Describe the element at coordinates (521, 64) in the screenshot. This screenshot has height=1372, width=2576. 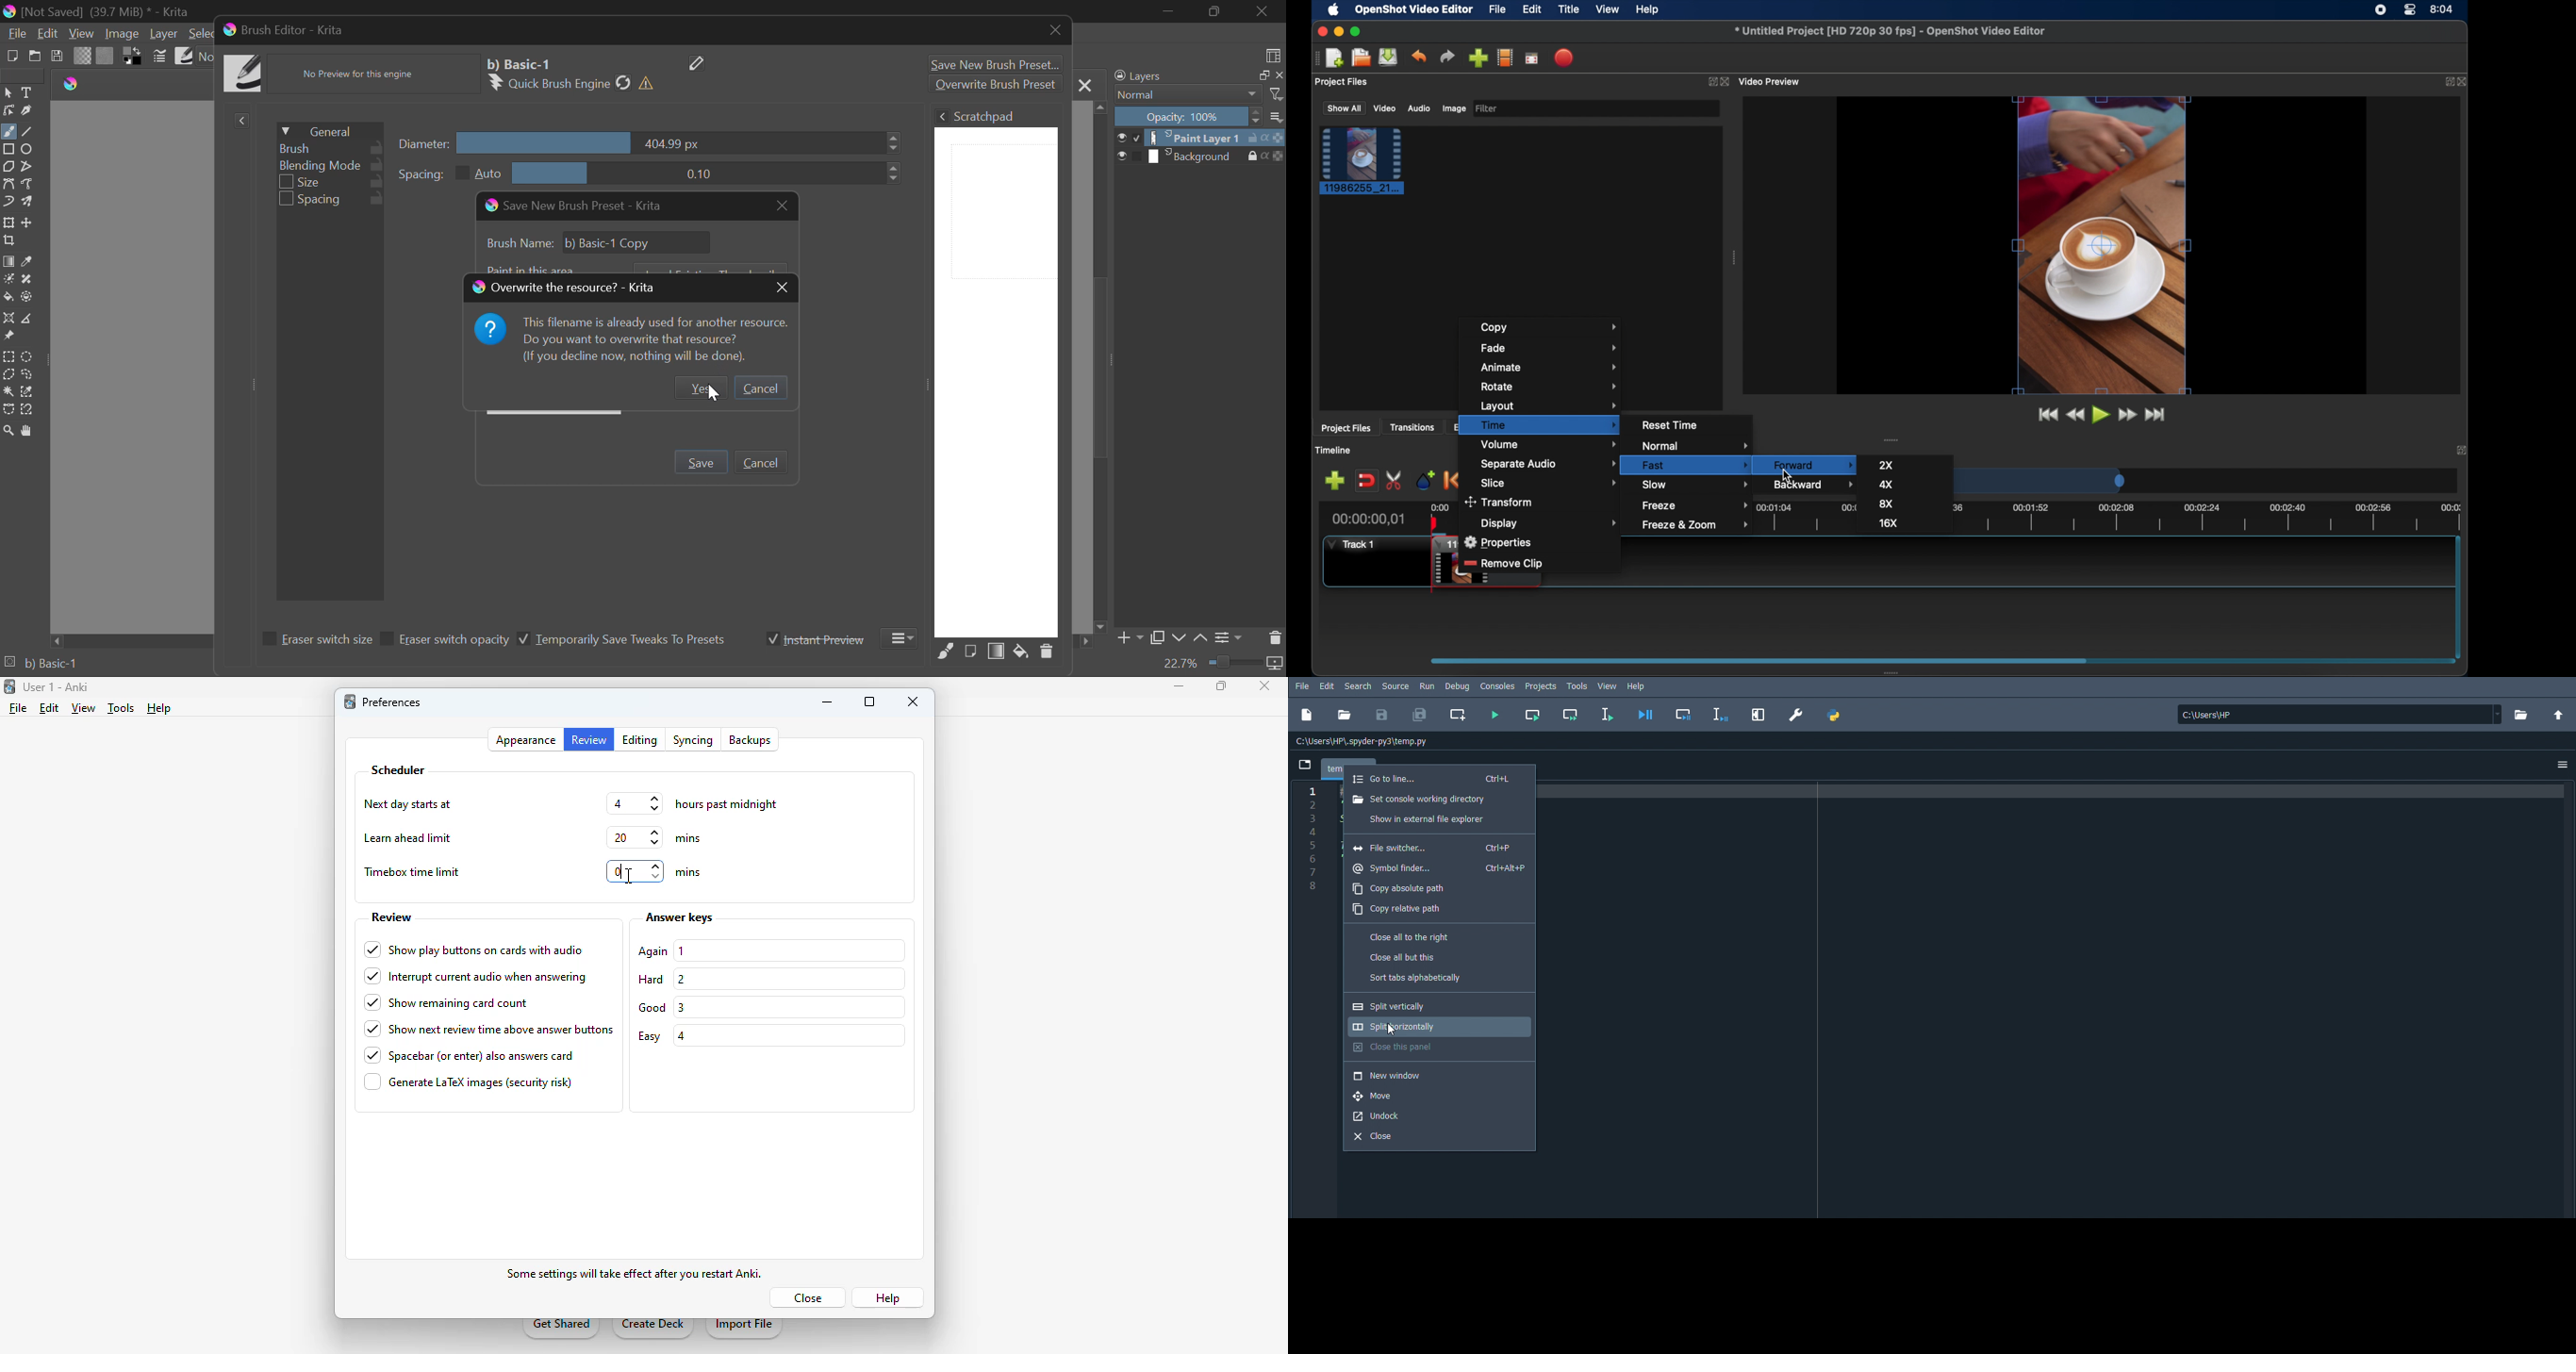
I see `Selected Brush` at that location.